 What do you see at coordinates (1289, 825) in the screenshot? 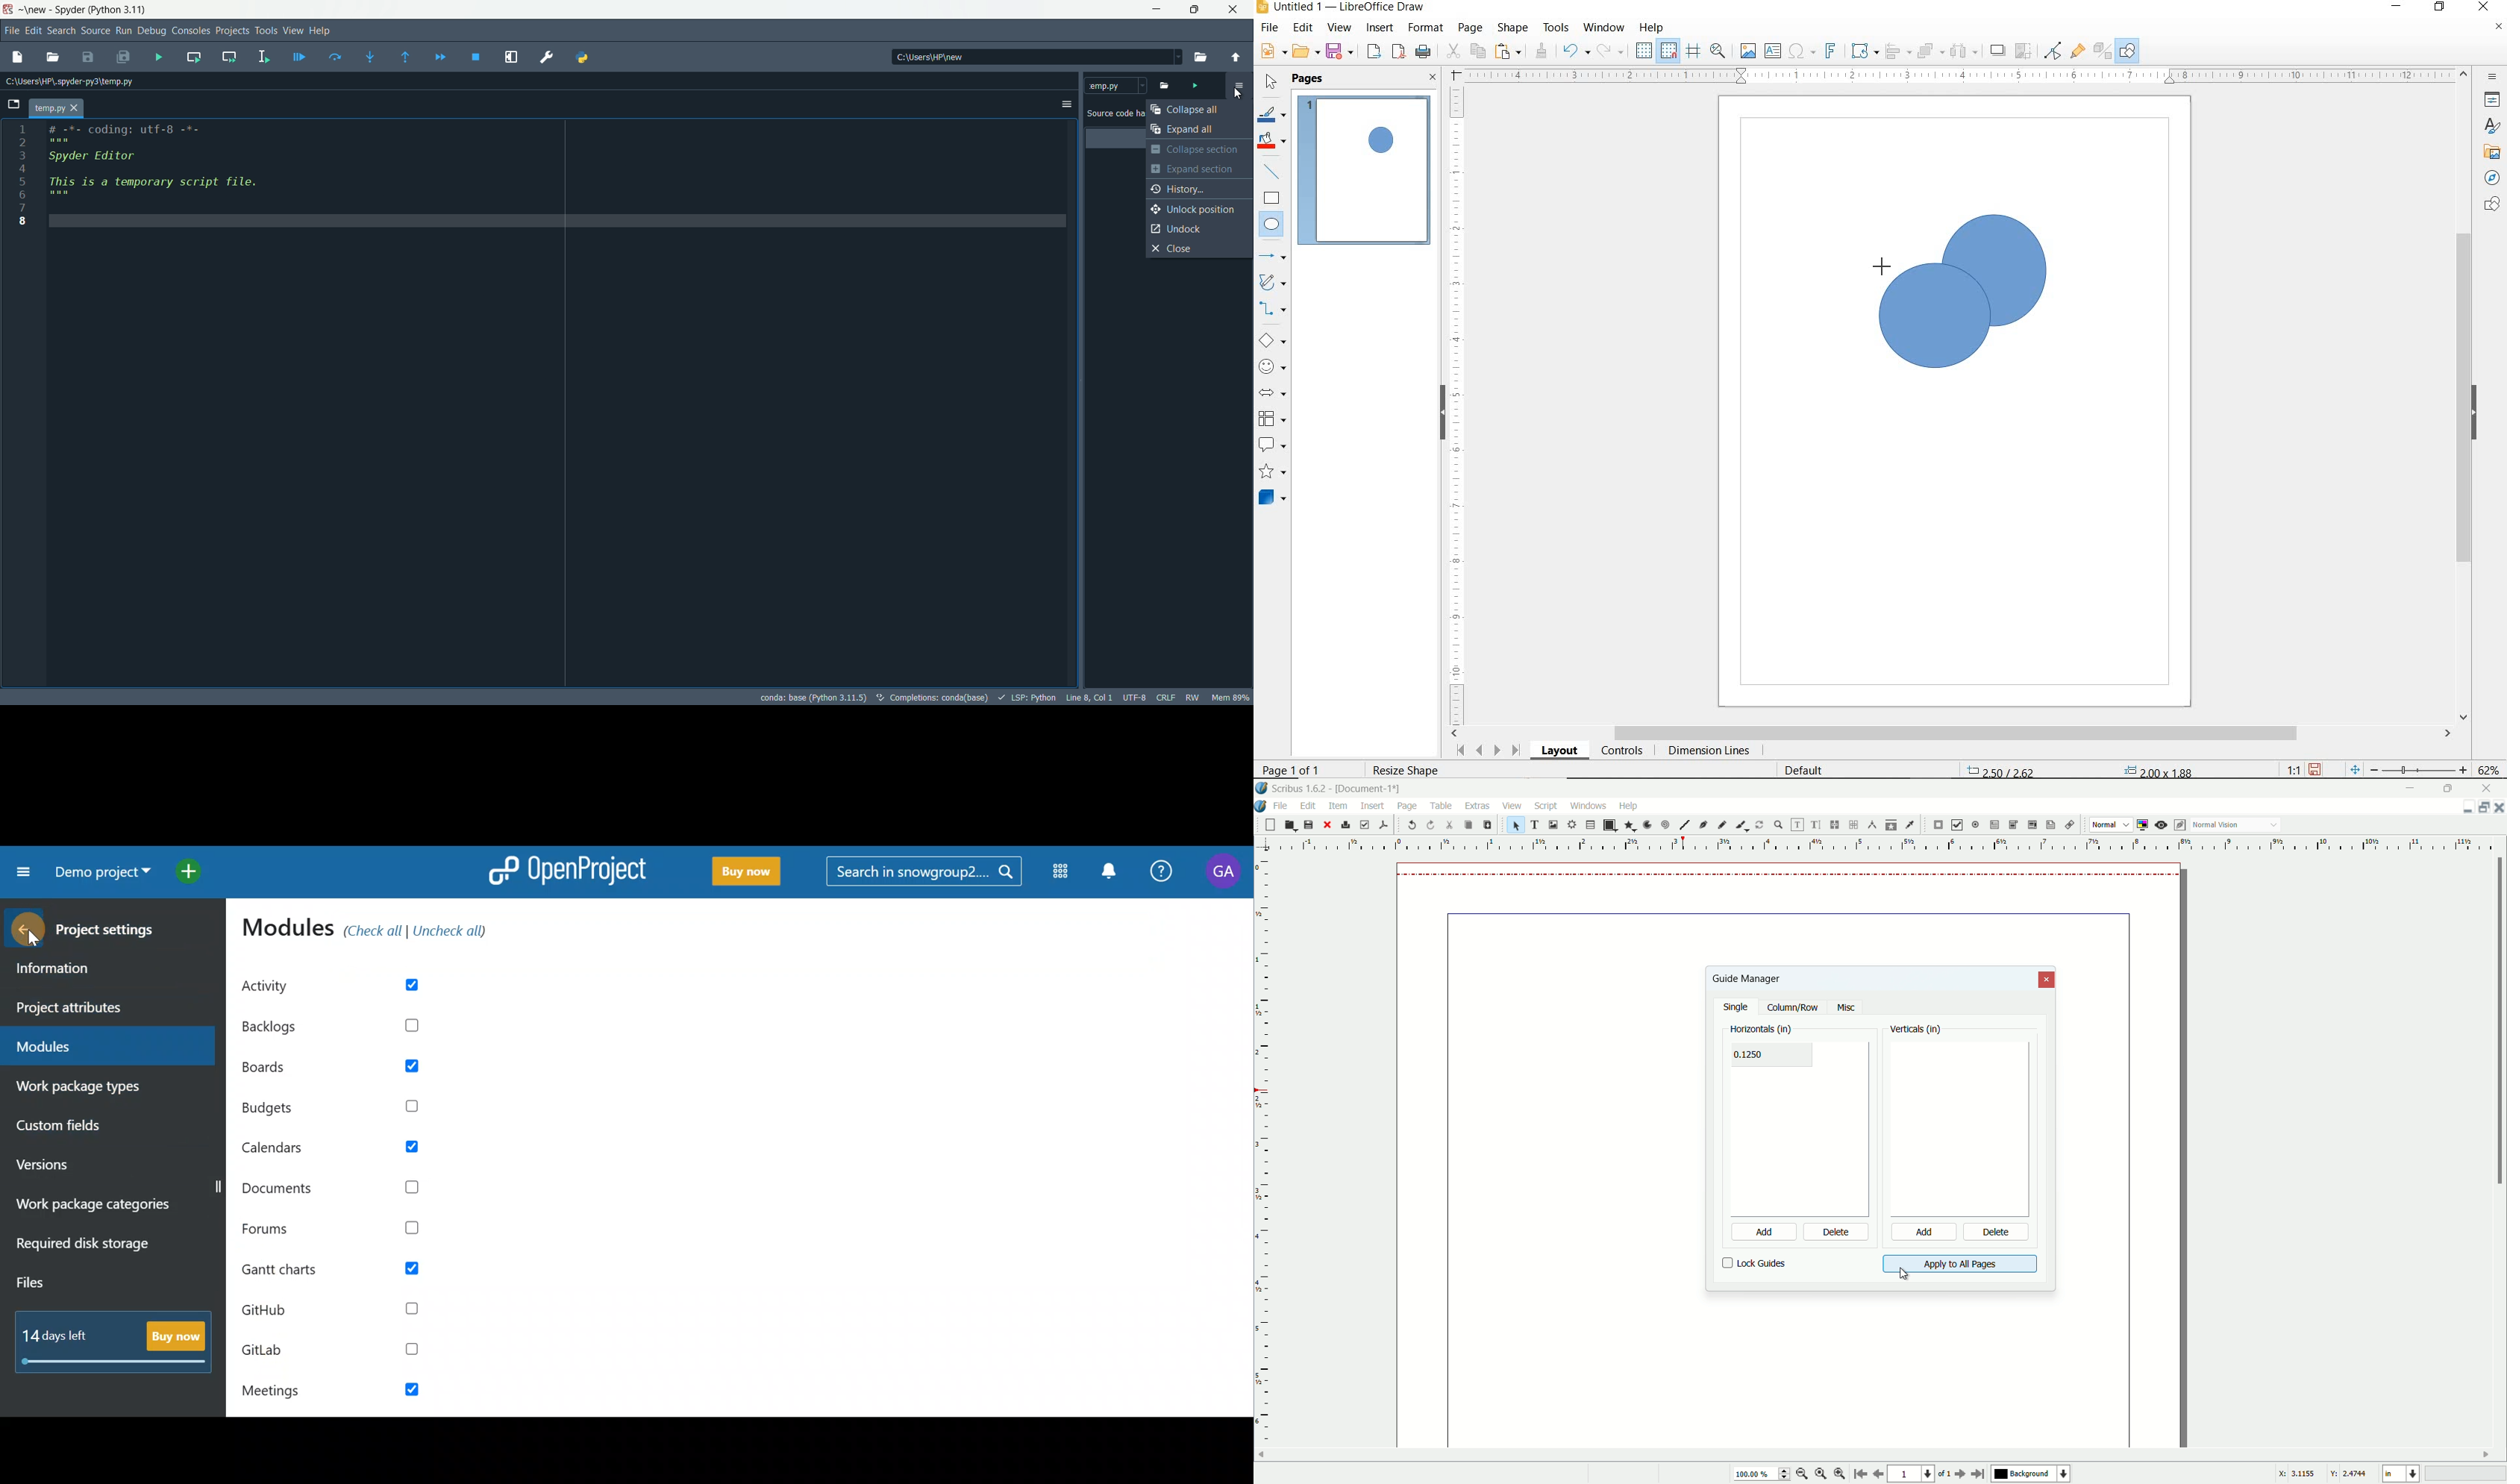
I see `open` at bounding box center [1289, 825].